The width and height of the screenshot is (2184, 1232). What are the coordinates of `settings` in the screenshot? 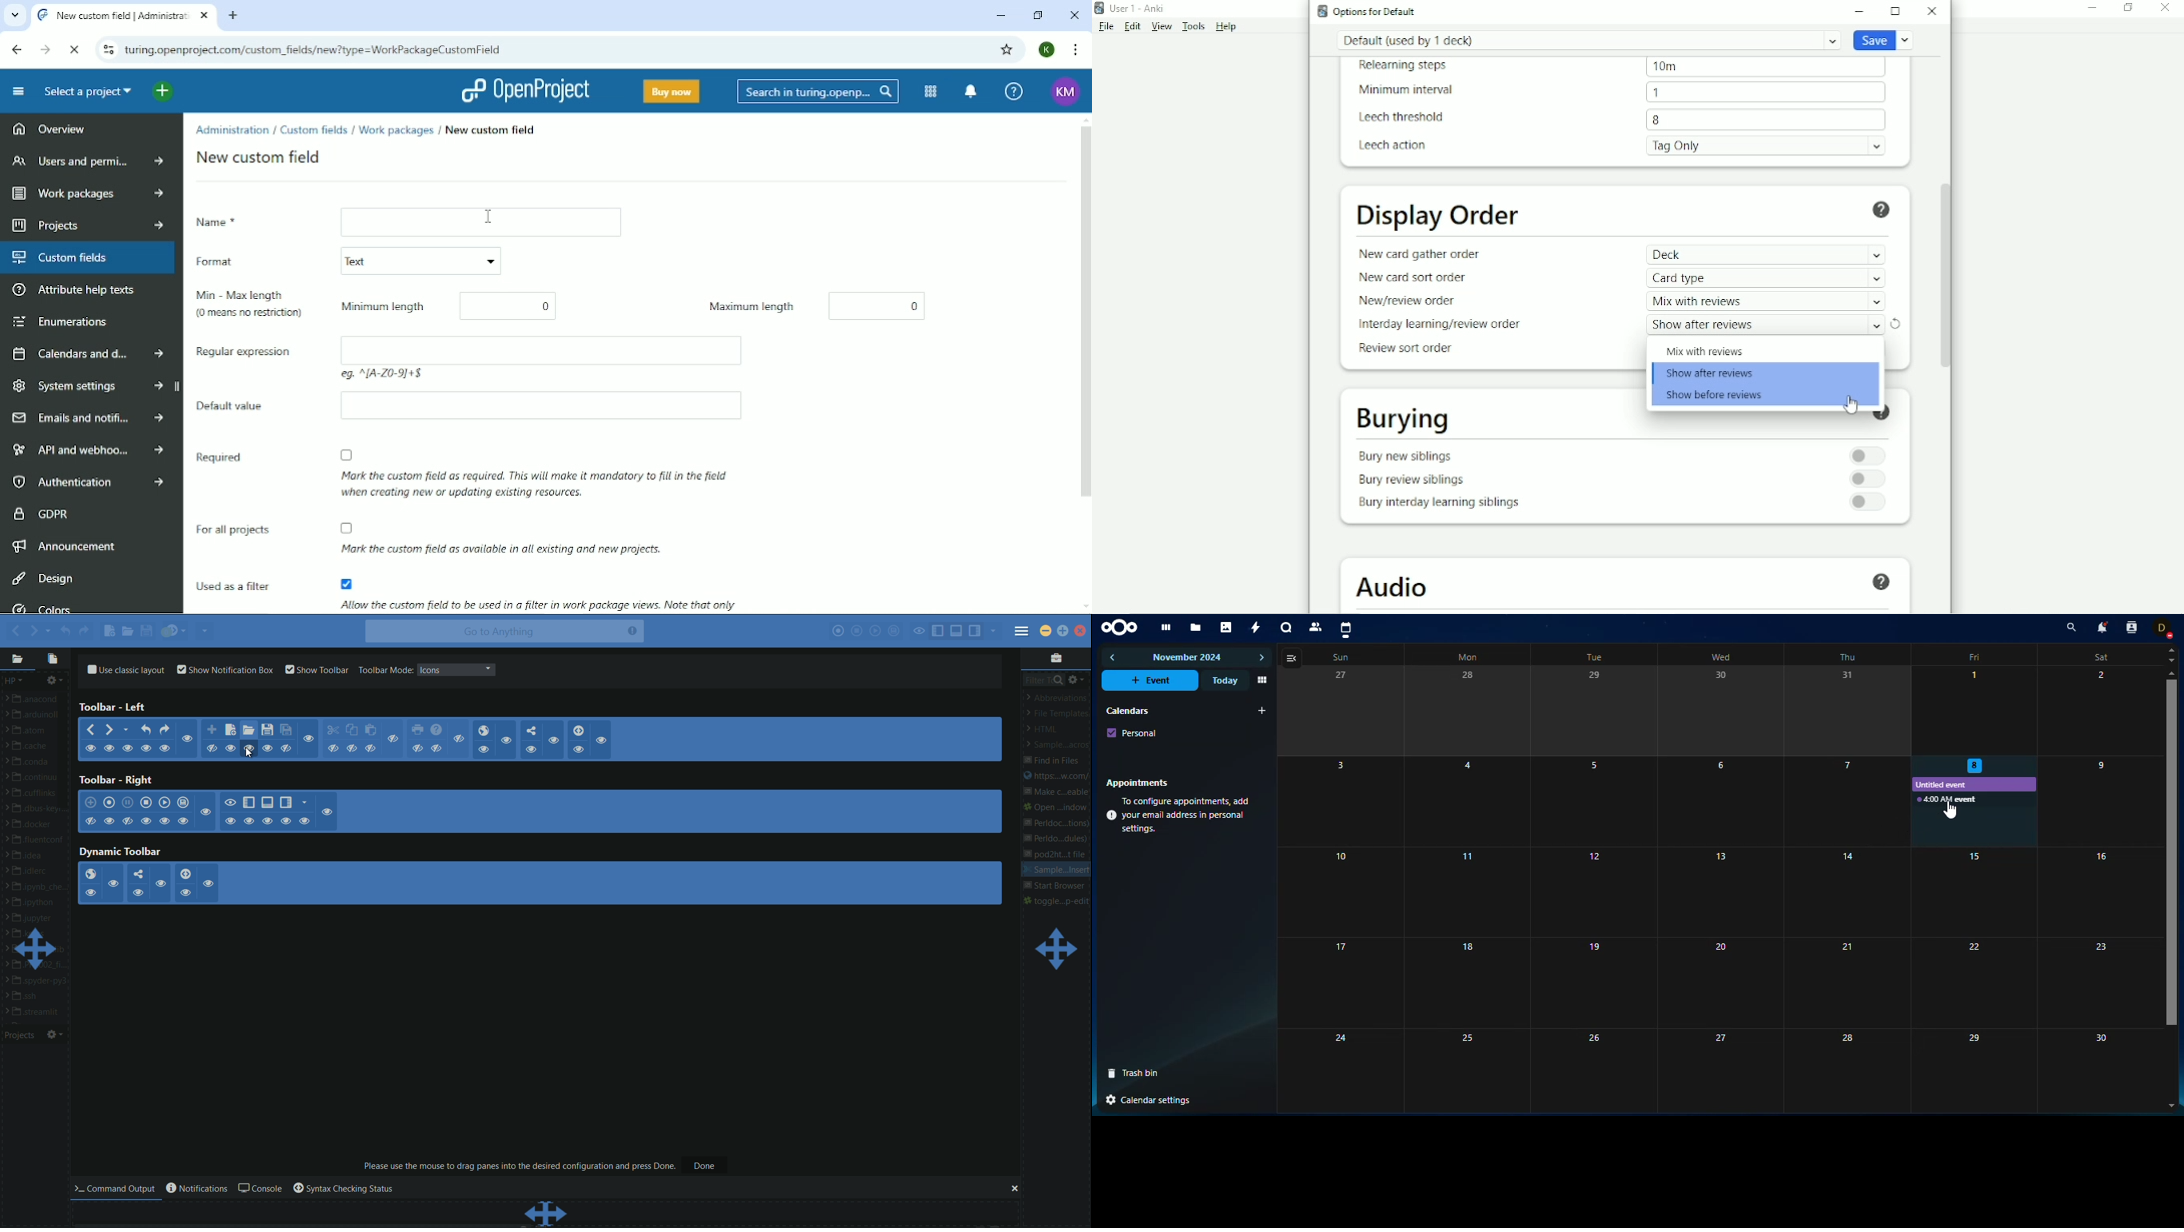 It's located at (1147, 1099).